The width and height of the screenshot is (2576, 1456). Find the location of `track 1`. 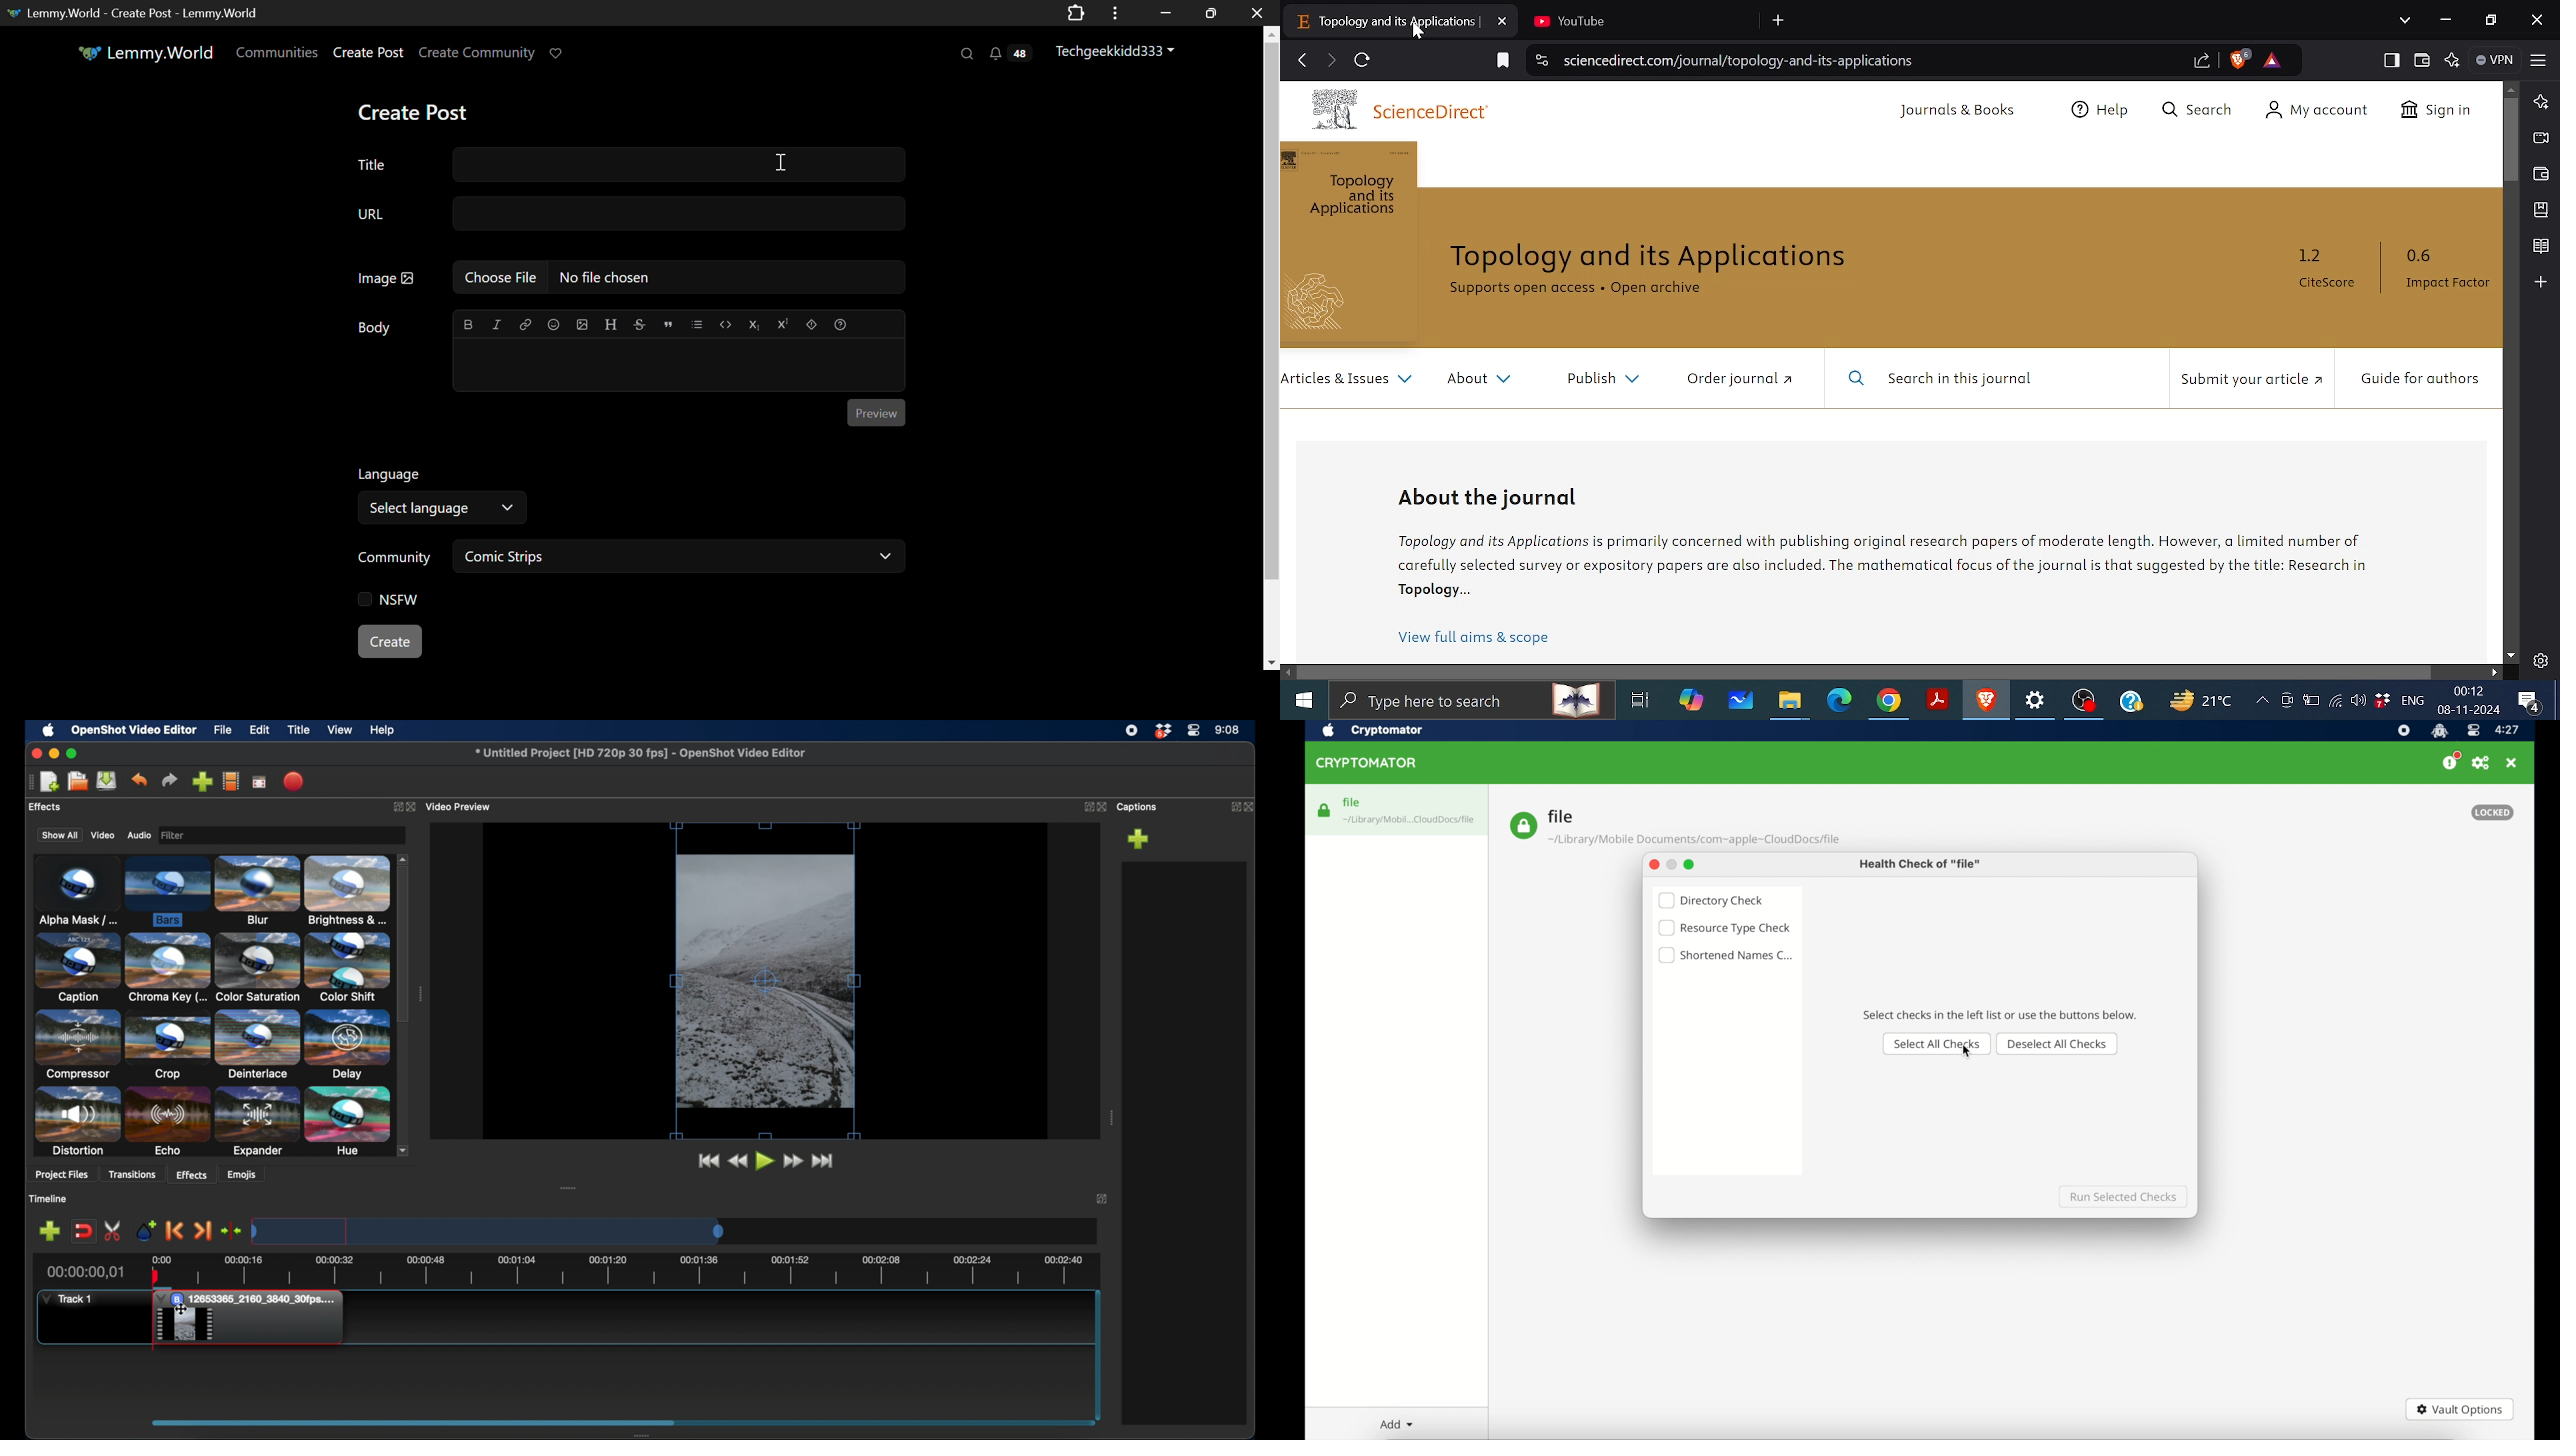

track 1 is located at coordinates (67, 1298).